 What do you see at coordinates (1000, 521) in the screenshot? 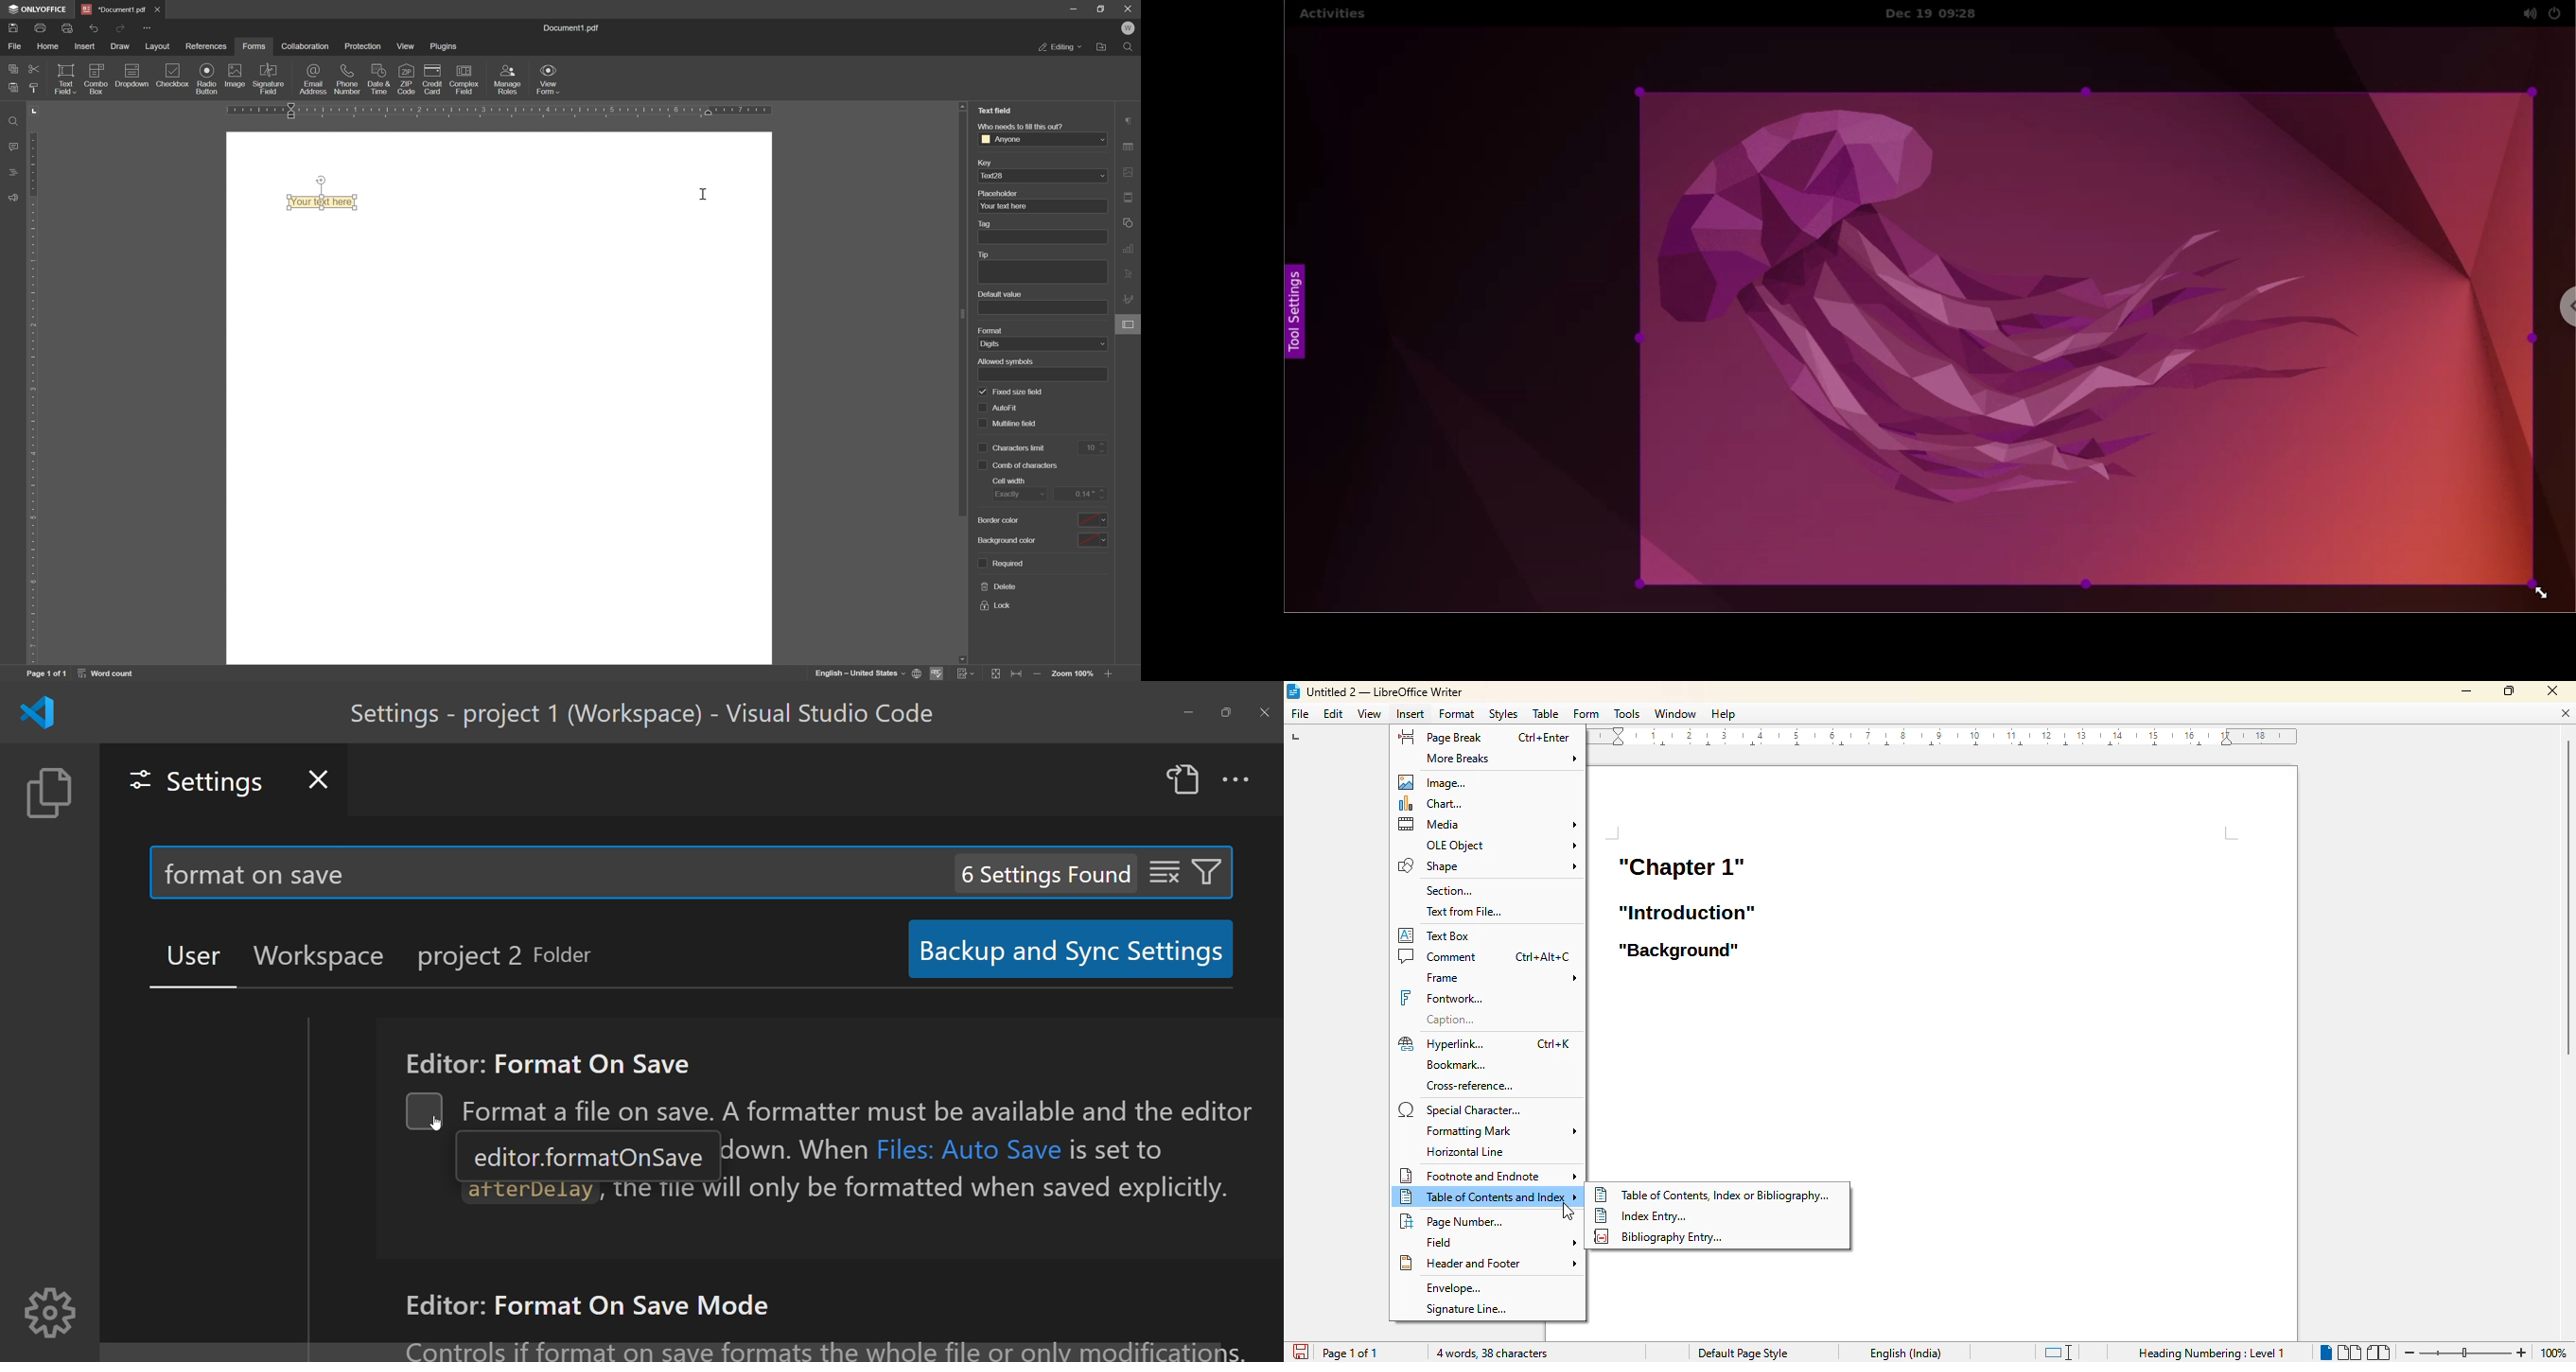
I see `border color` at bounding box center [1000, 521].